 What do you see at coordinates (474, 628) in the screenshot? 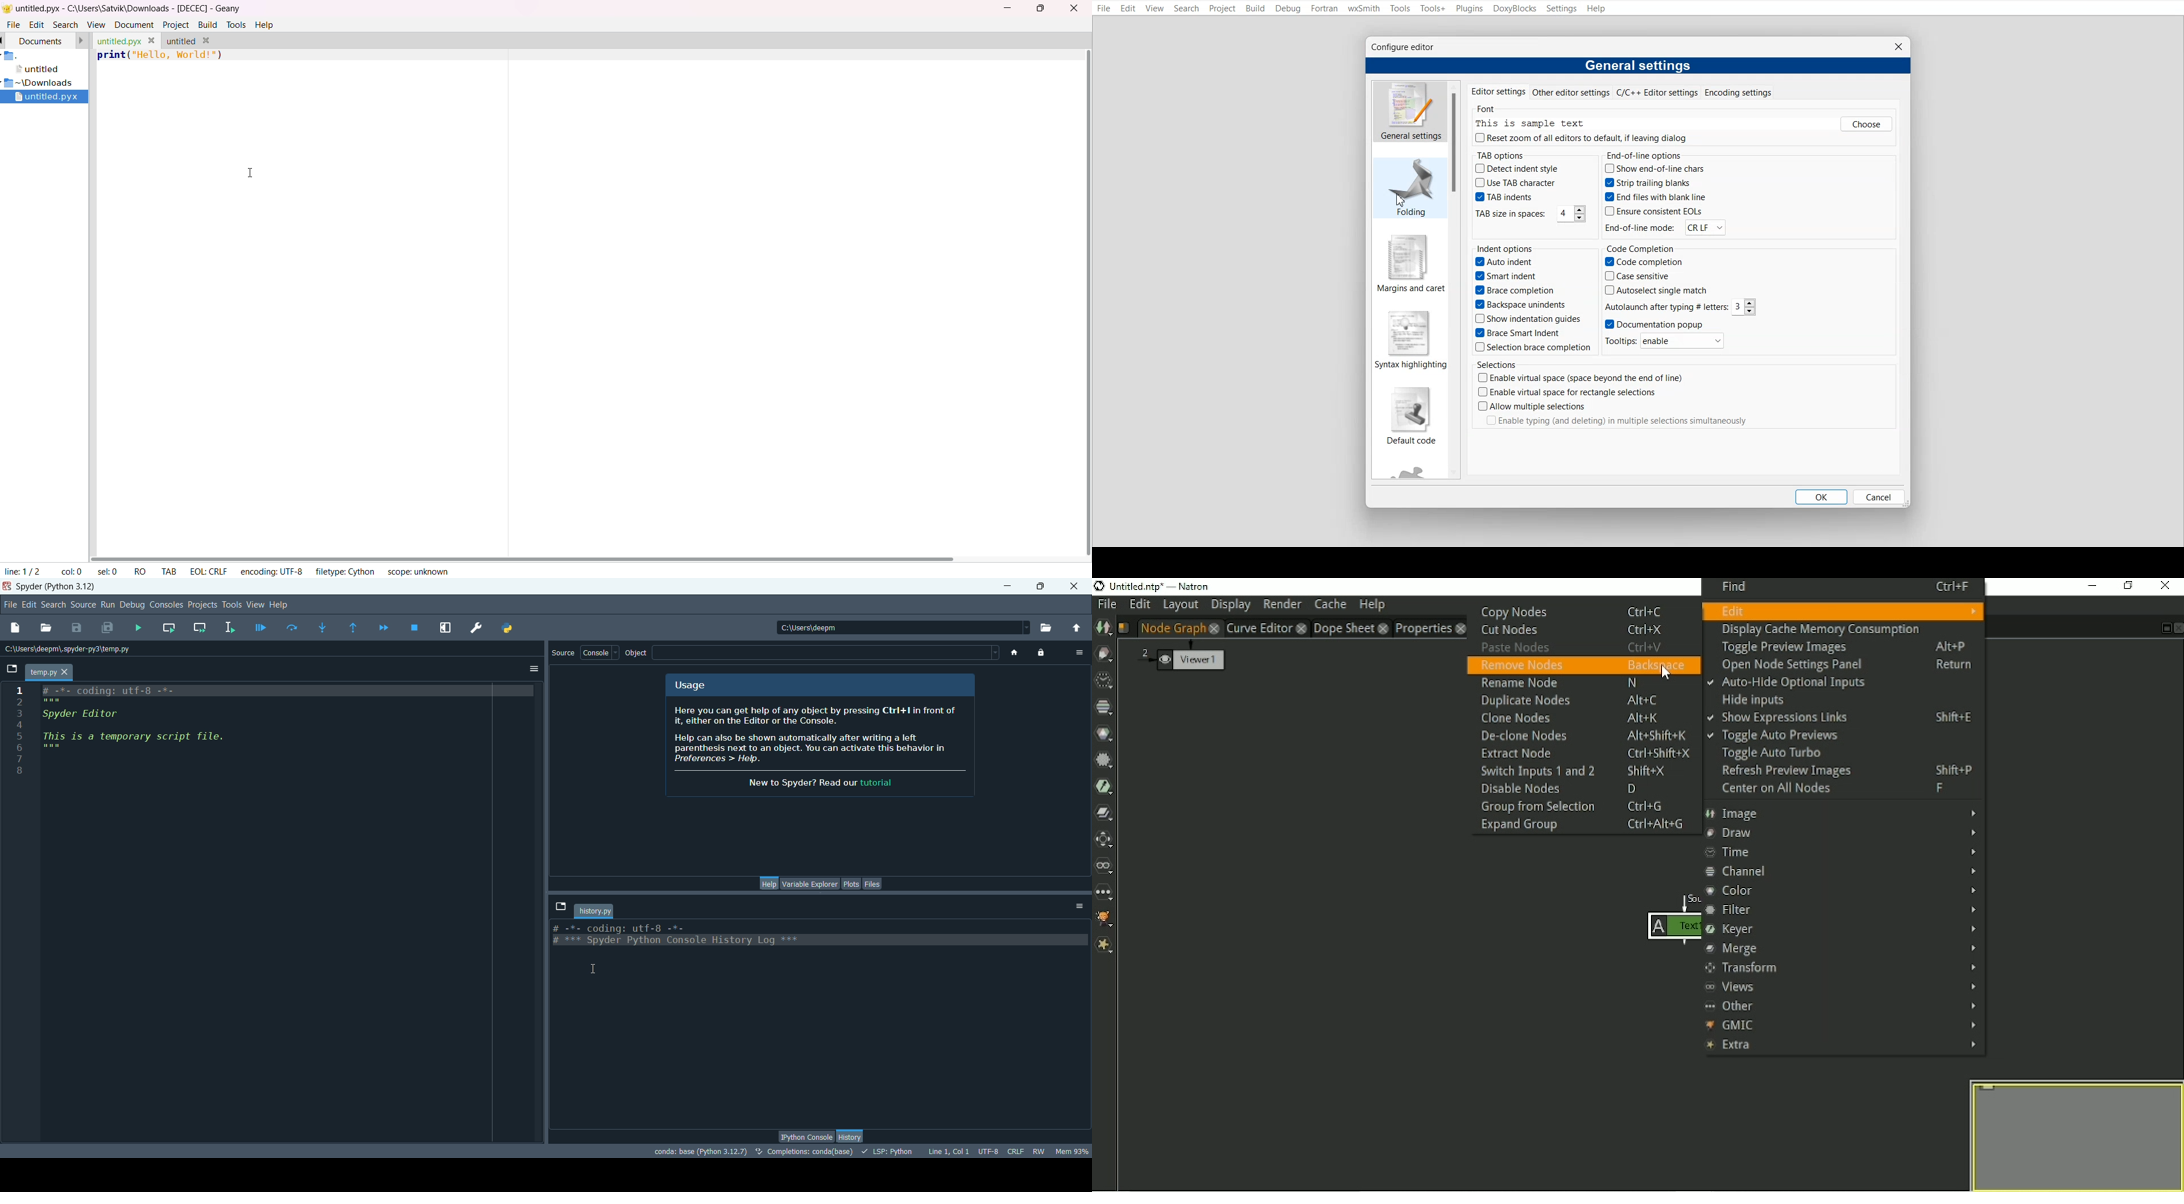
I see `preferences` at bounding box center [474, 628].